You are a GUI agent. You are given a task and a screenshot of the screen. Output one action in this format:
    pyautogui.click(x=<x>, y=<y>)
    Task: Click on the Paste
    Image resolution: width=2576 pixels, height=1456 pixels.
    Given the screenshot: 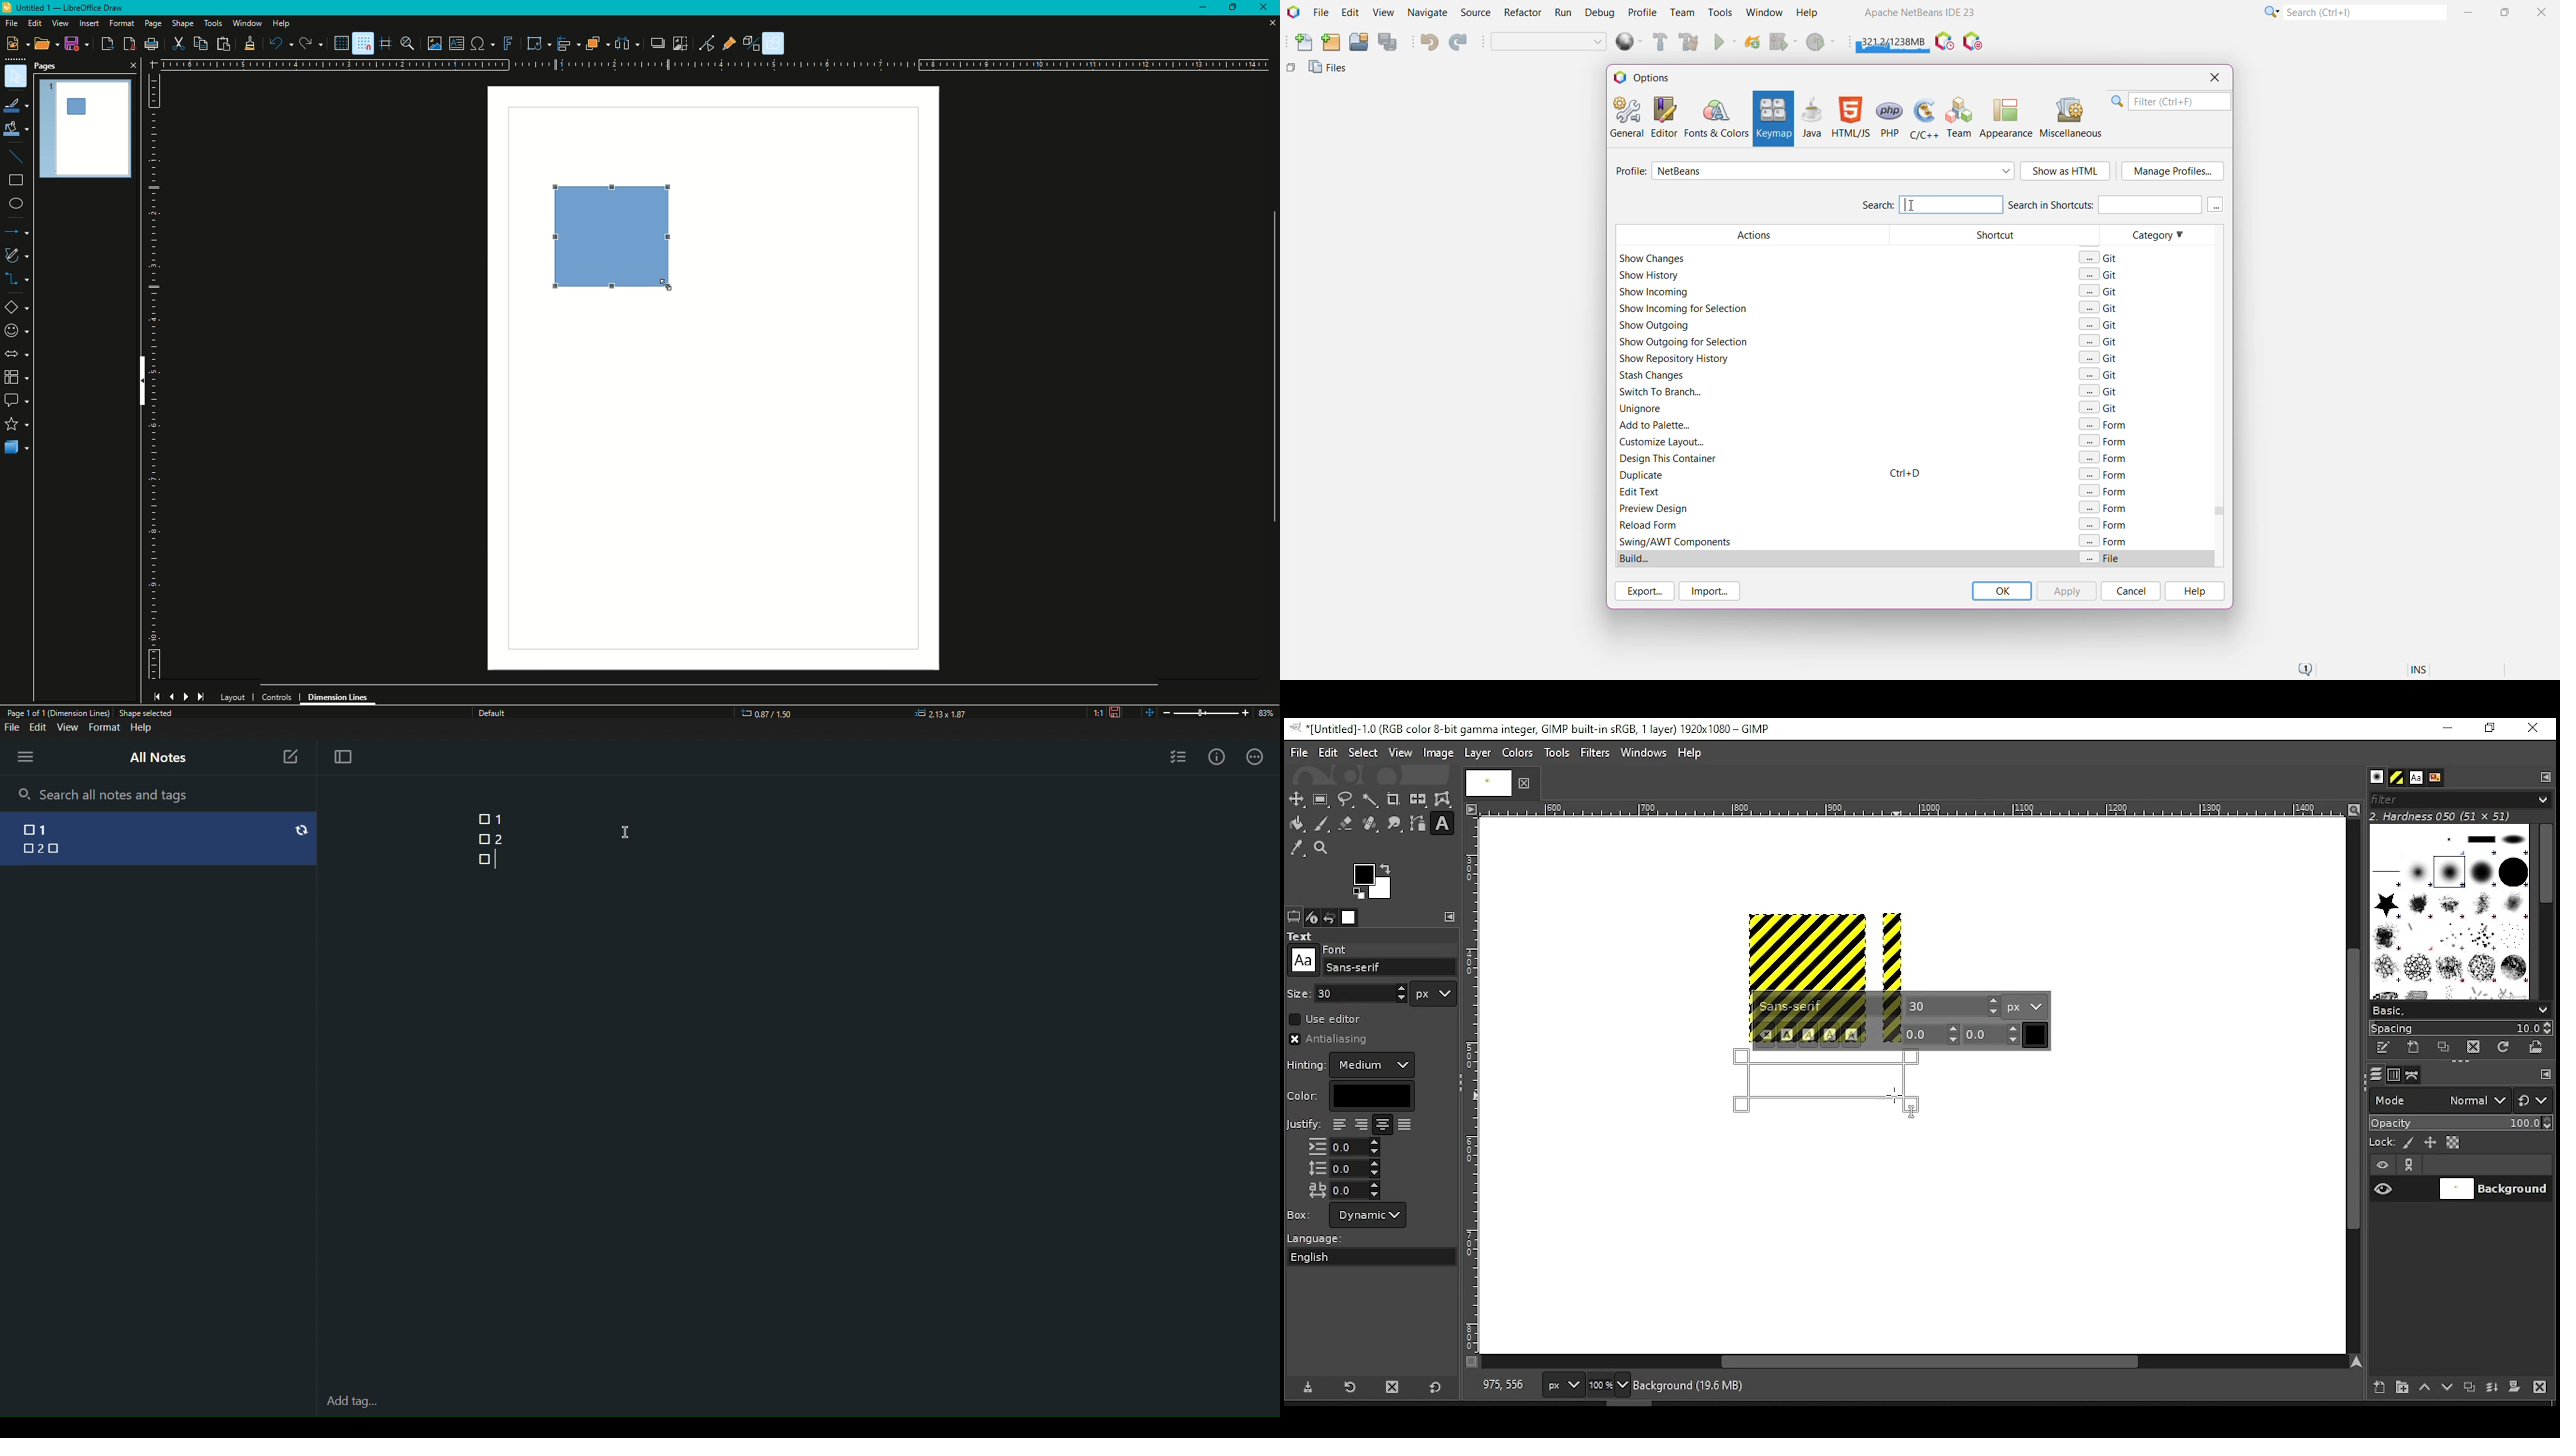 What is the action you would take?
    pyautogui.click(x=223, y=43)
    